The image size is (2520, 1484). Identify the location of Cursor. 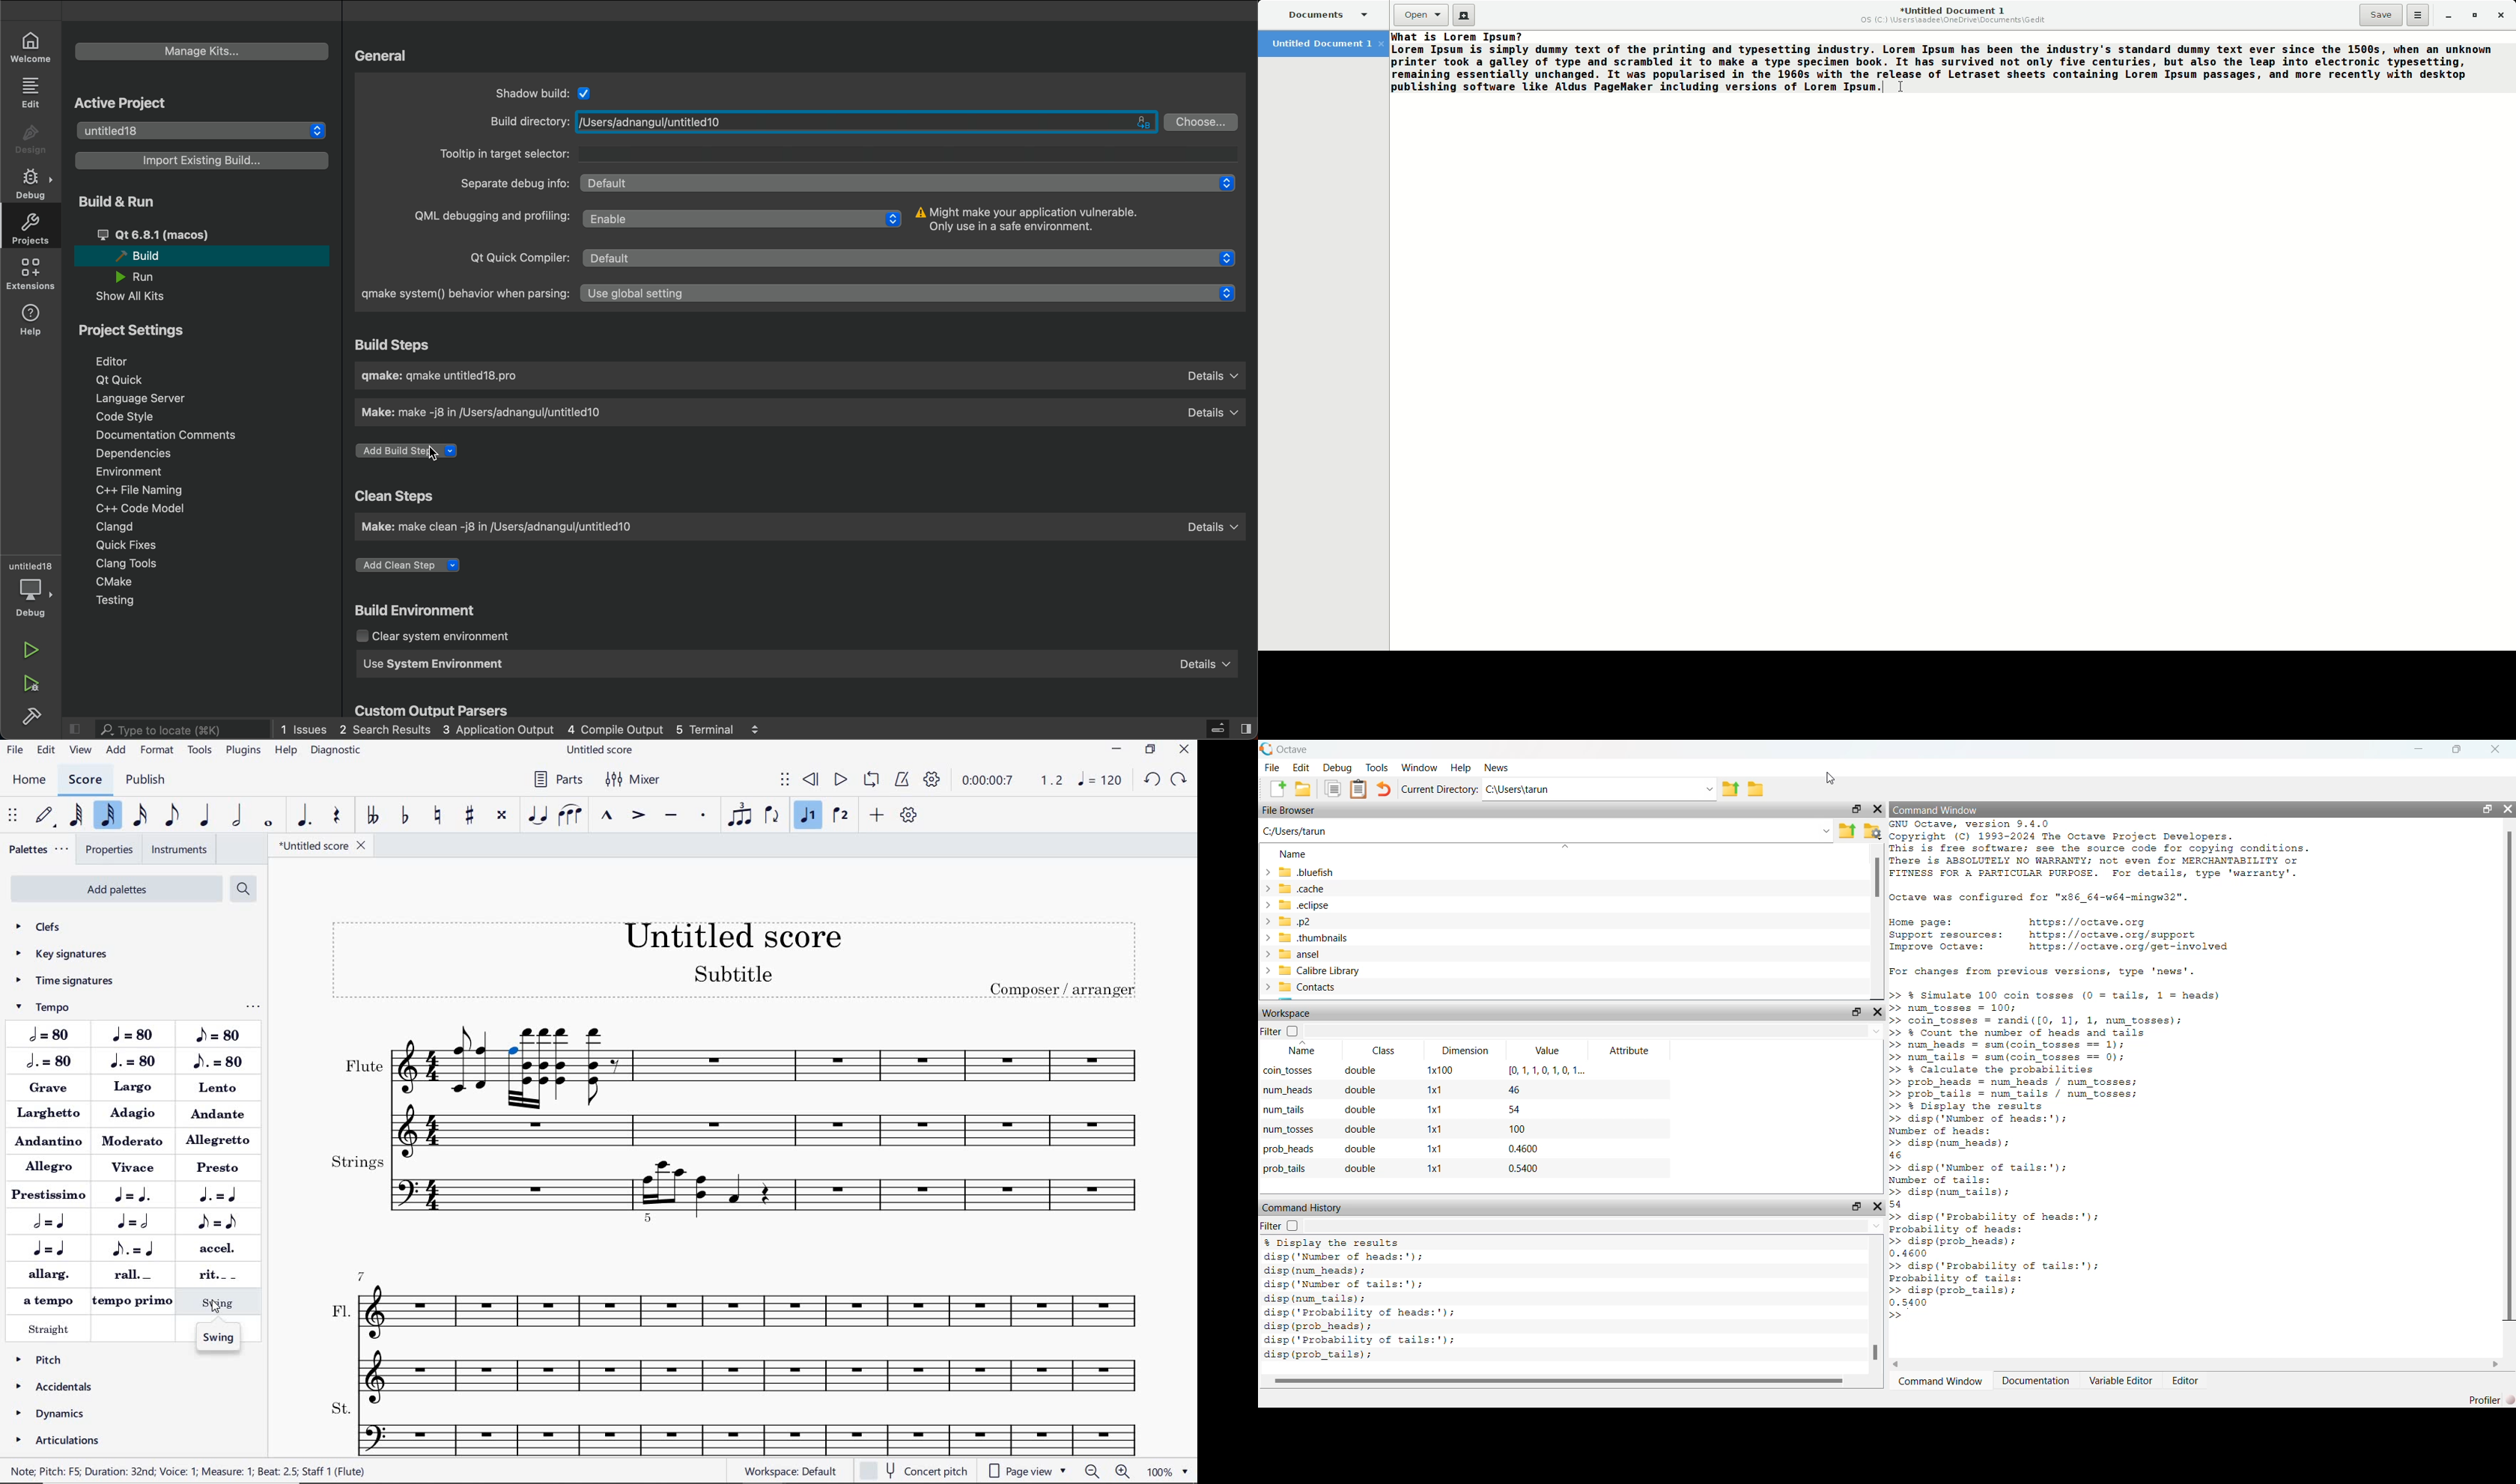
(432, 454).